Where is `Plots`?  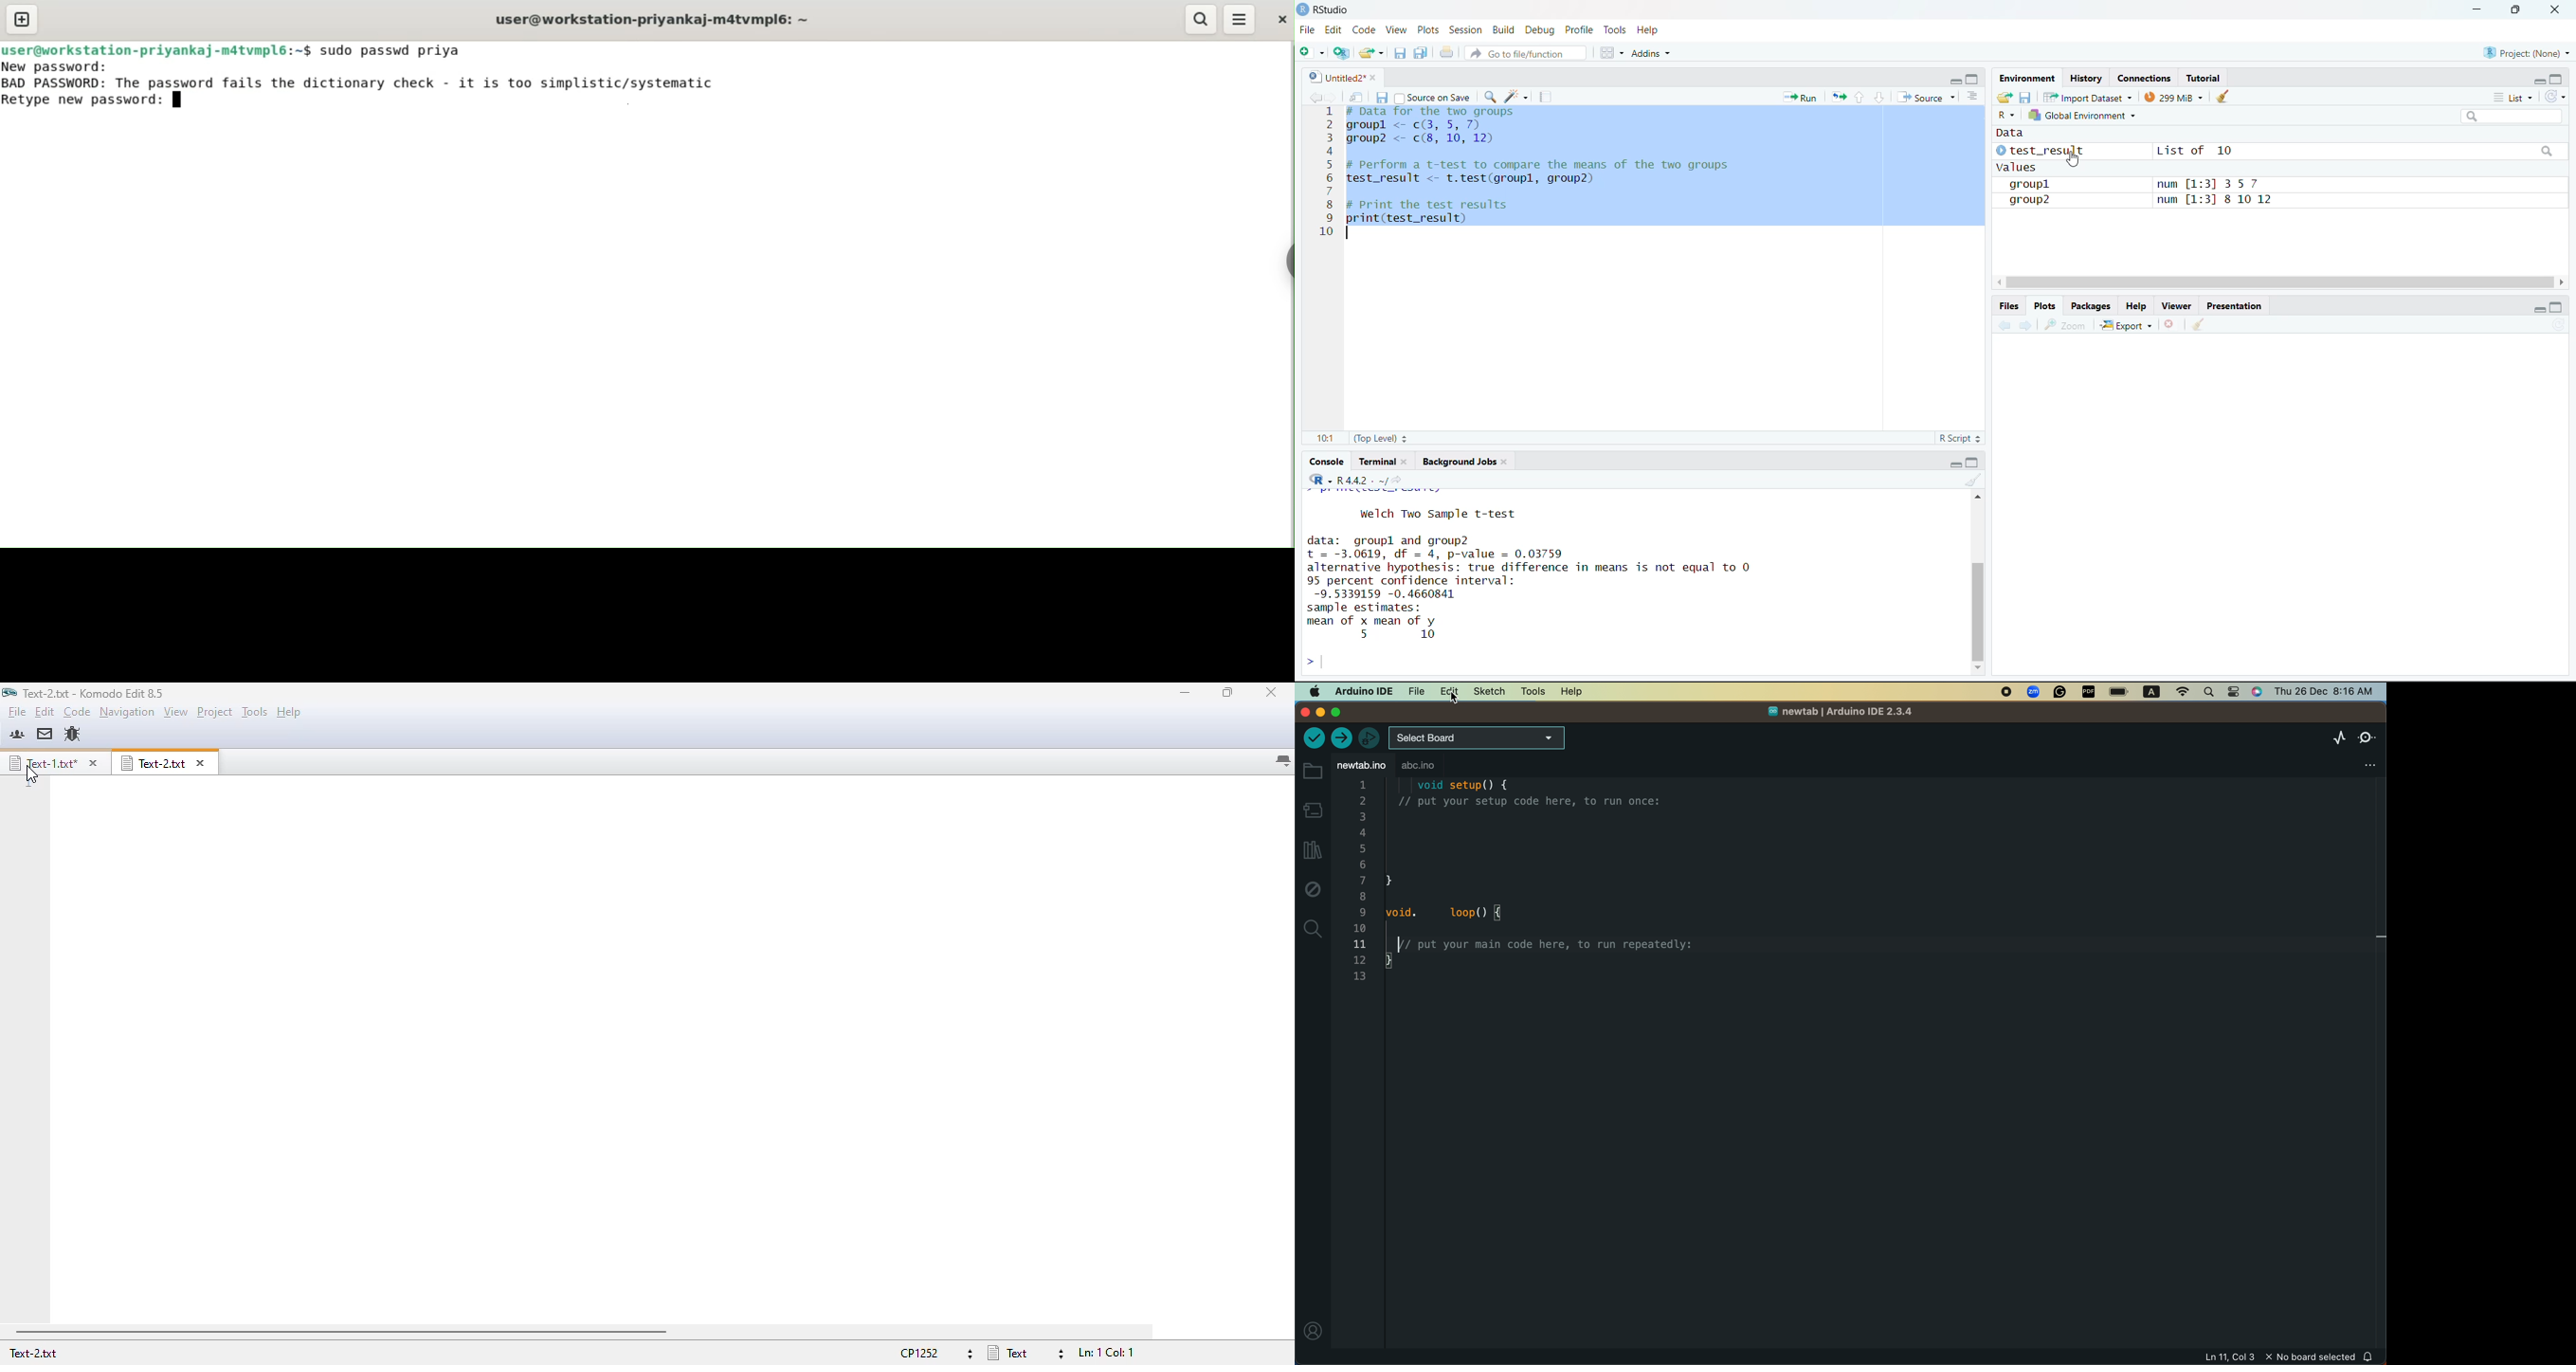
Plots is located at coordinates (1428, 29).